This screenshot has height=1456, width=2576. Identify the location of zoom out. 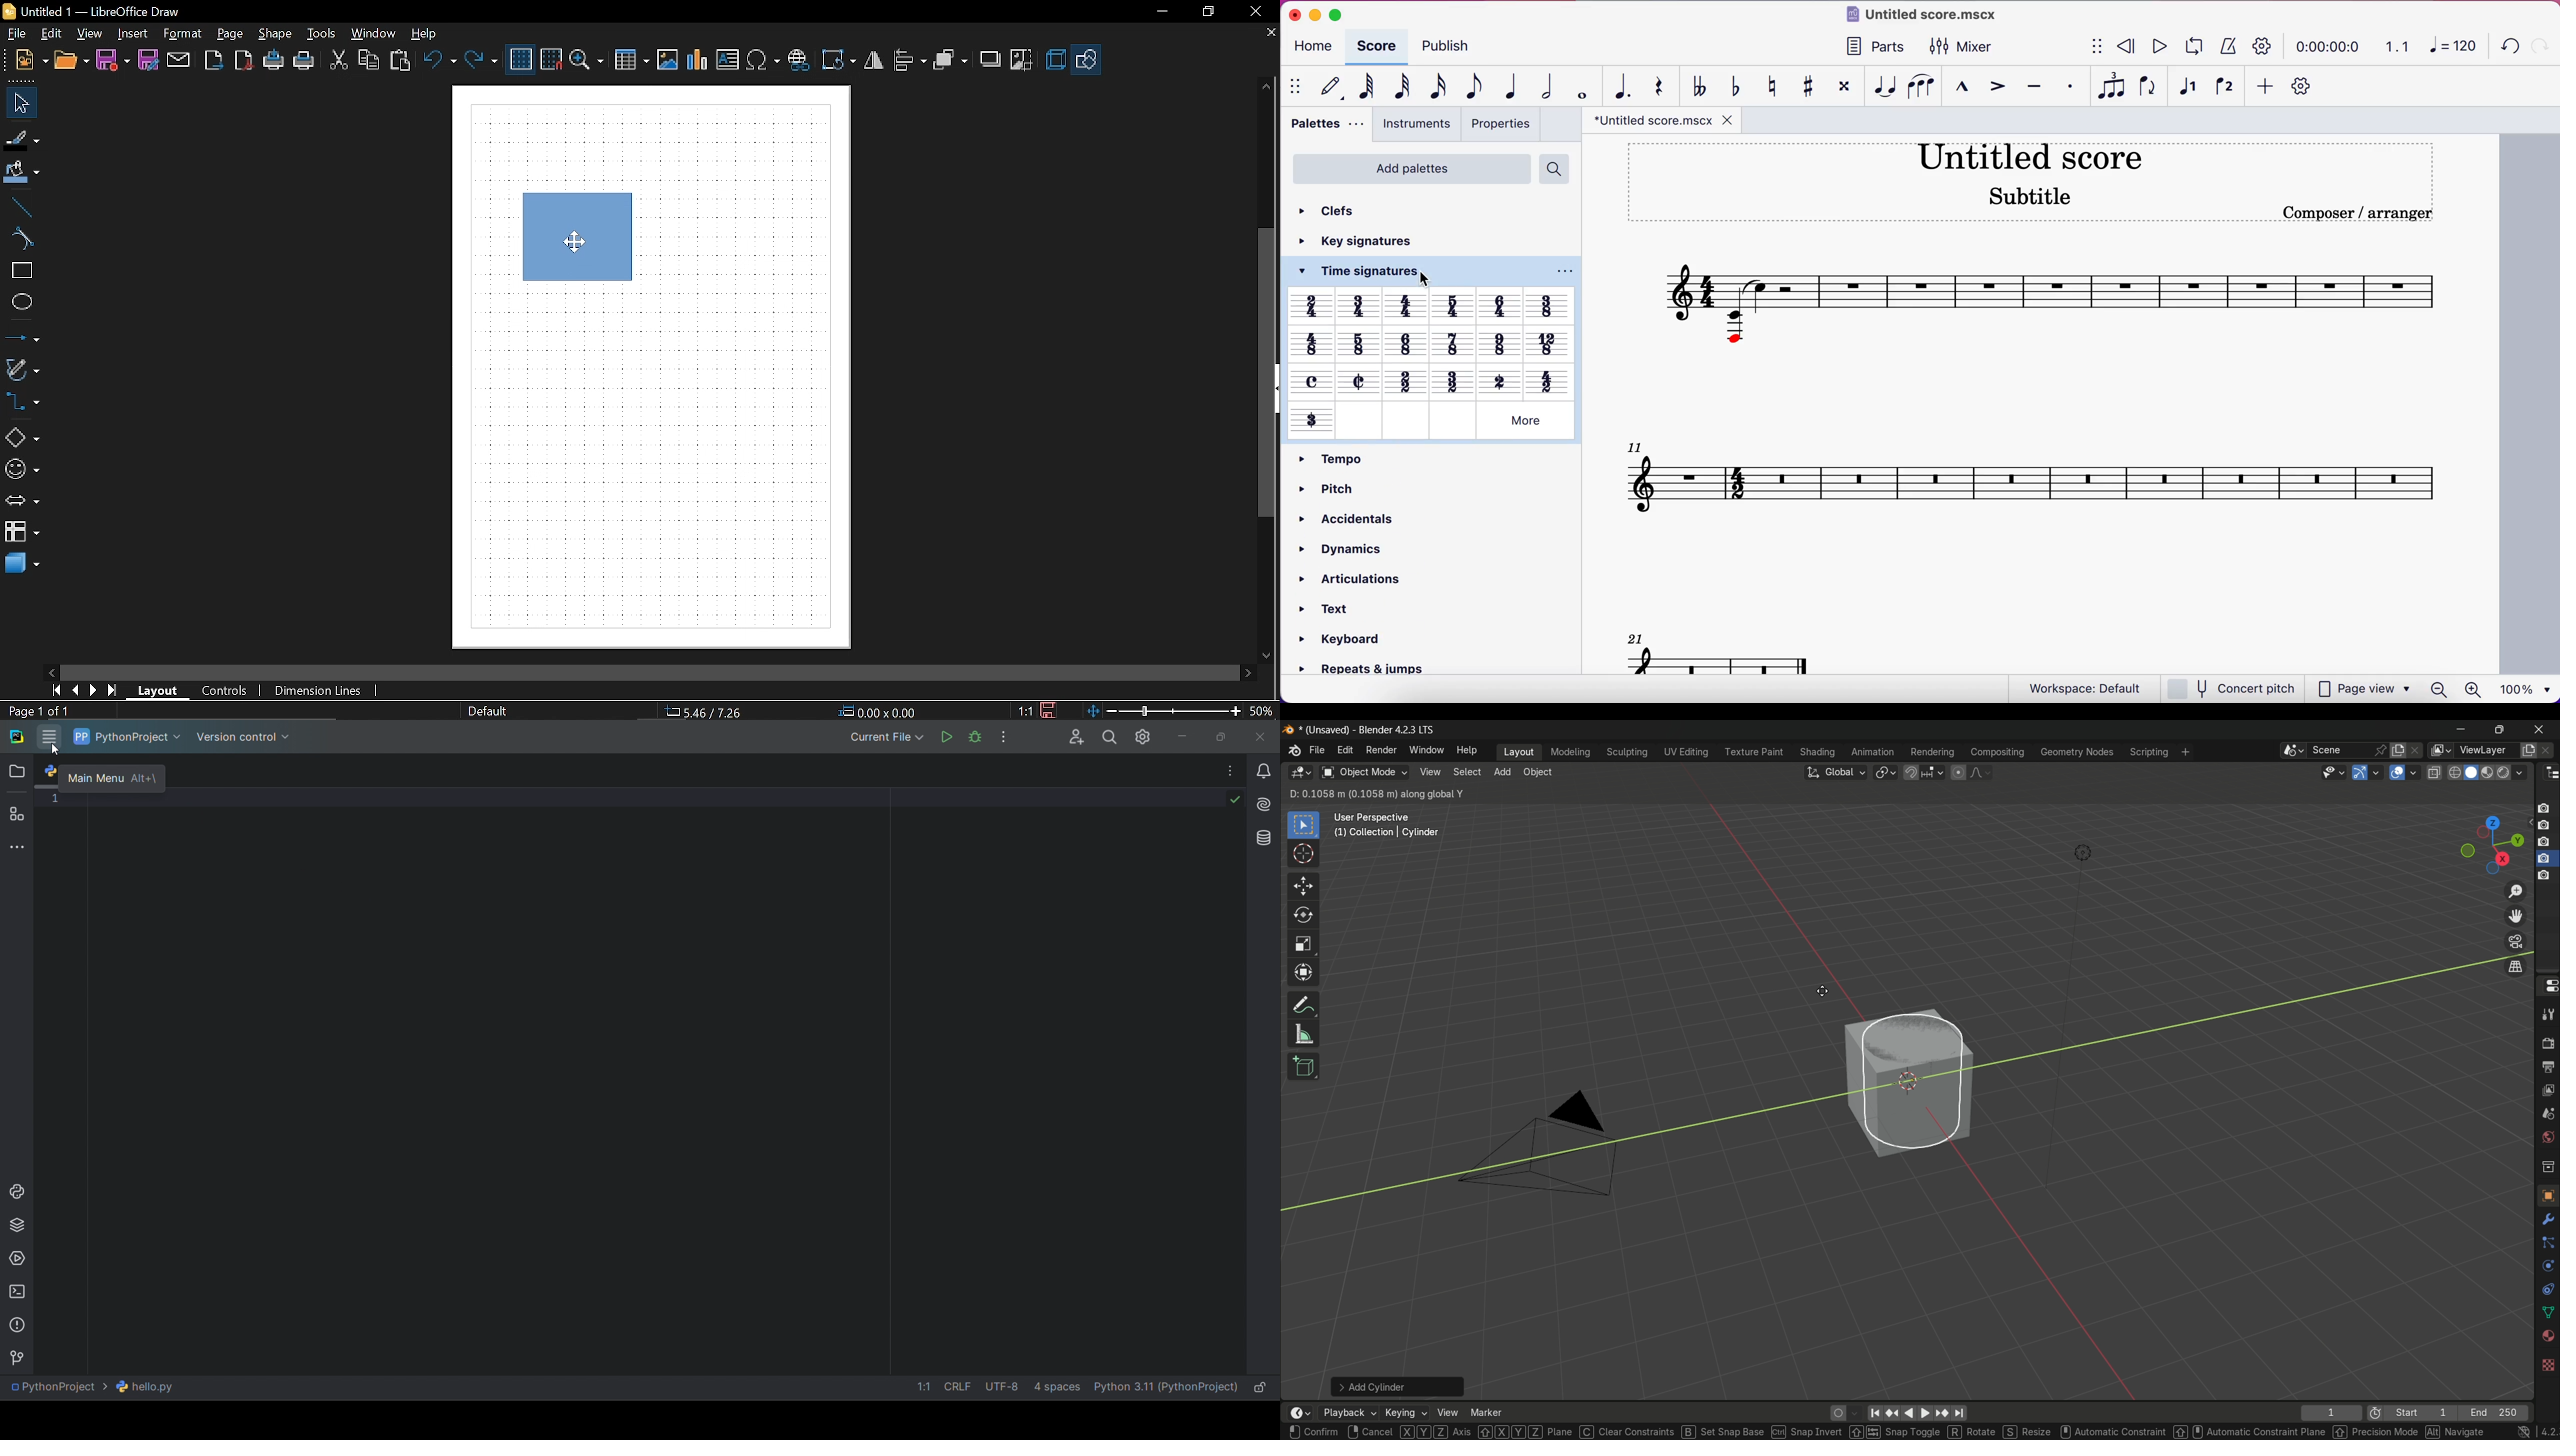
(2439, 689).